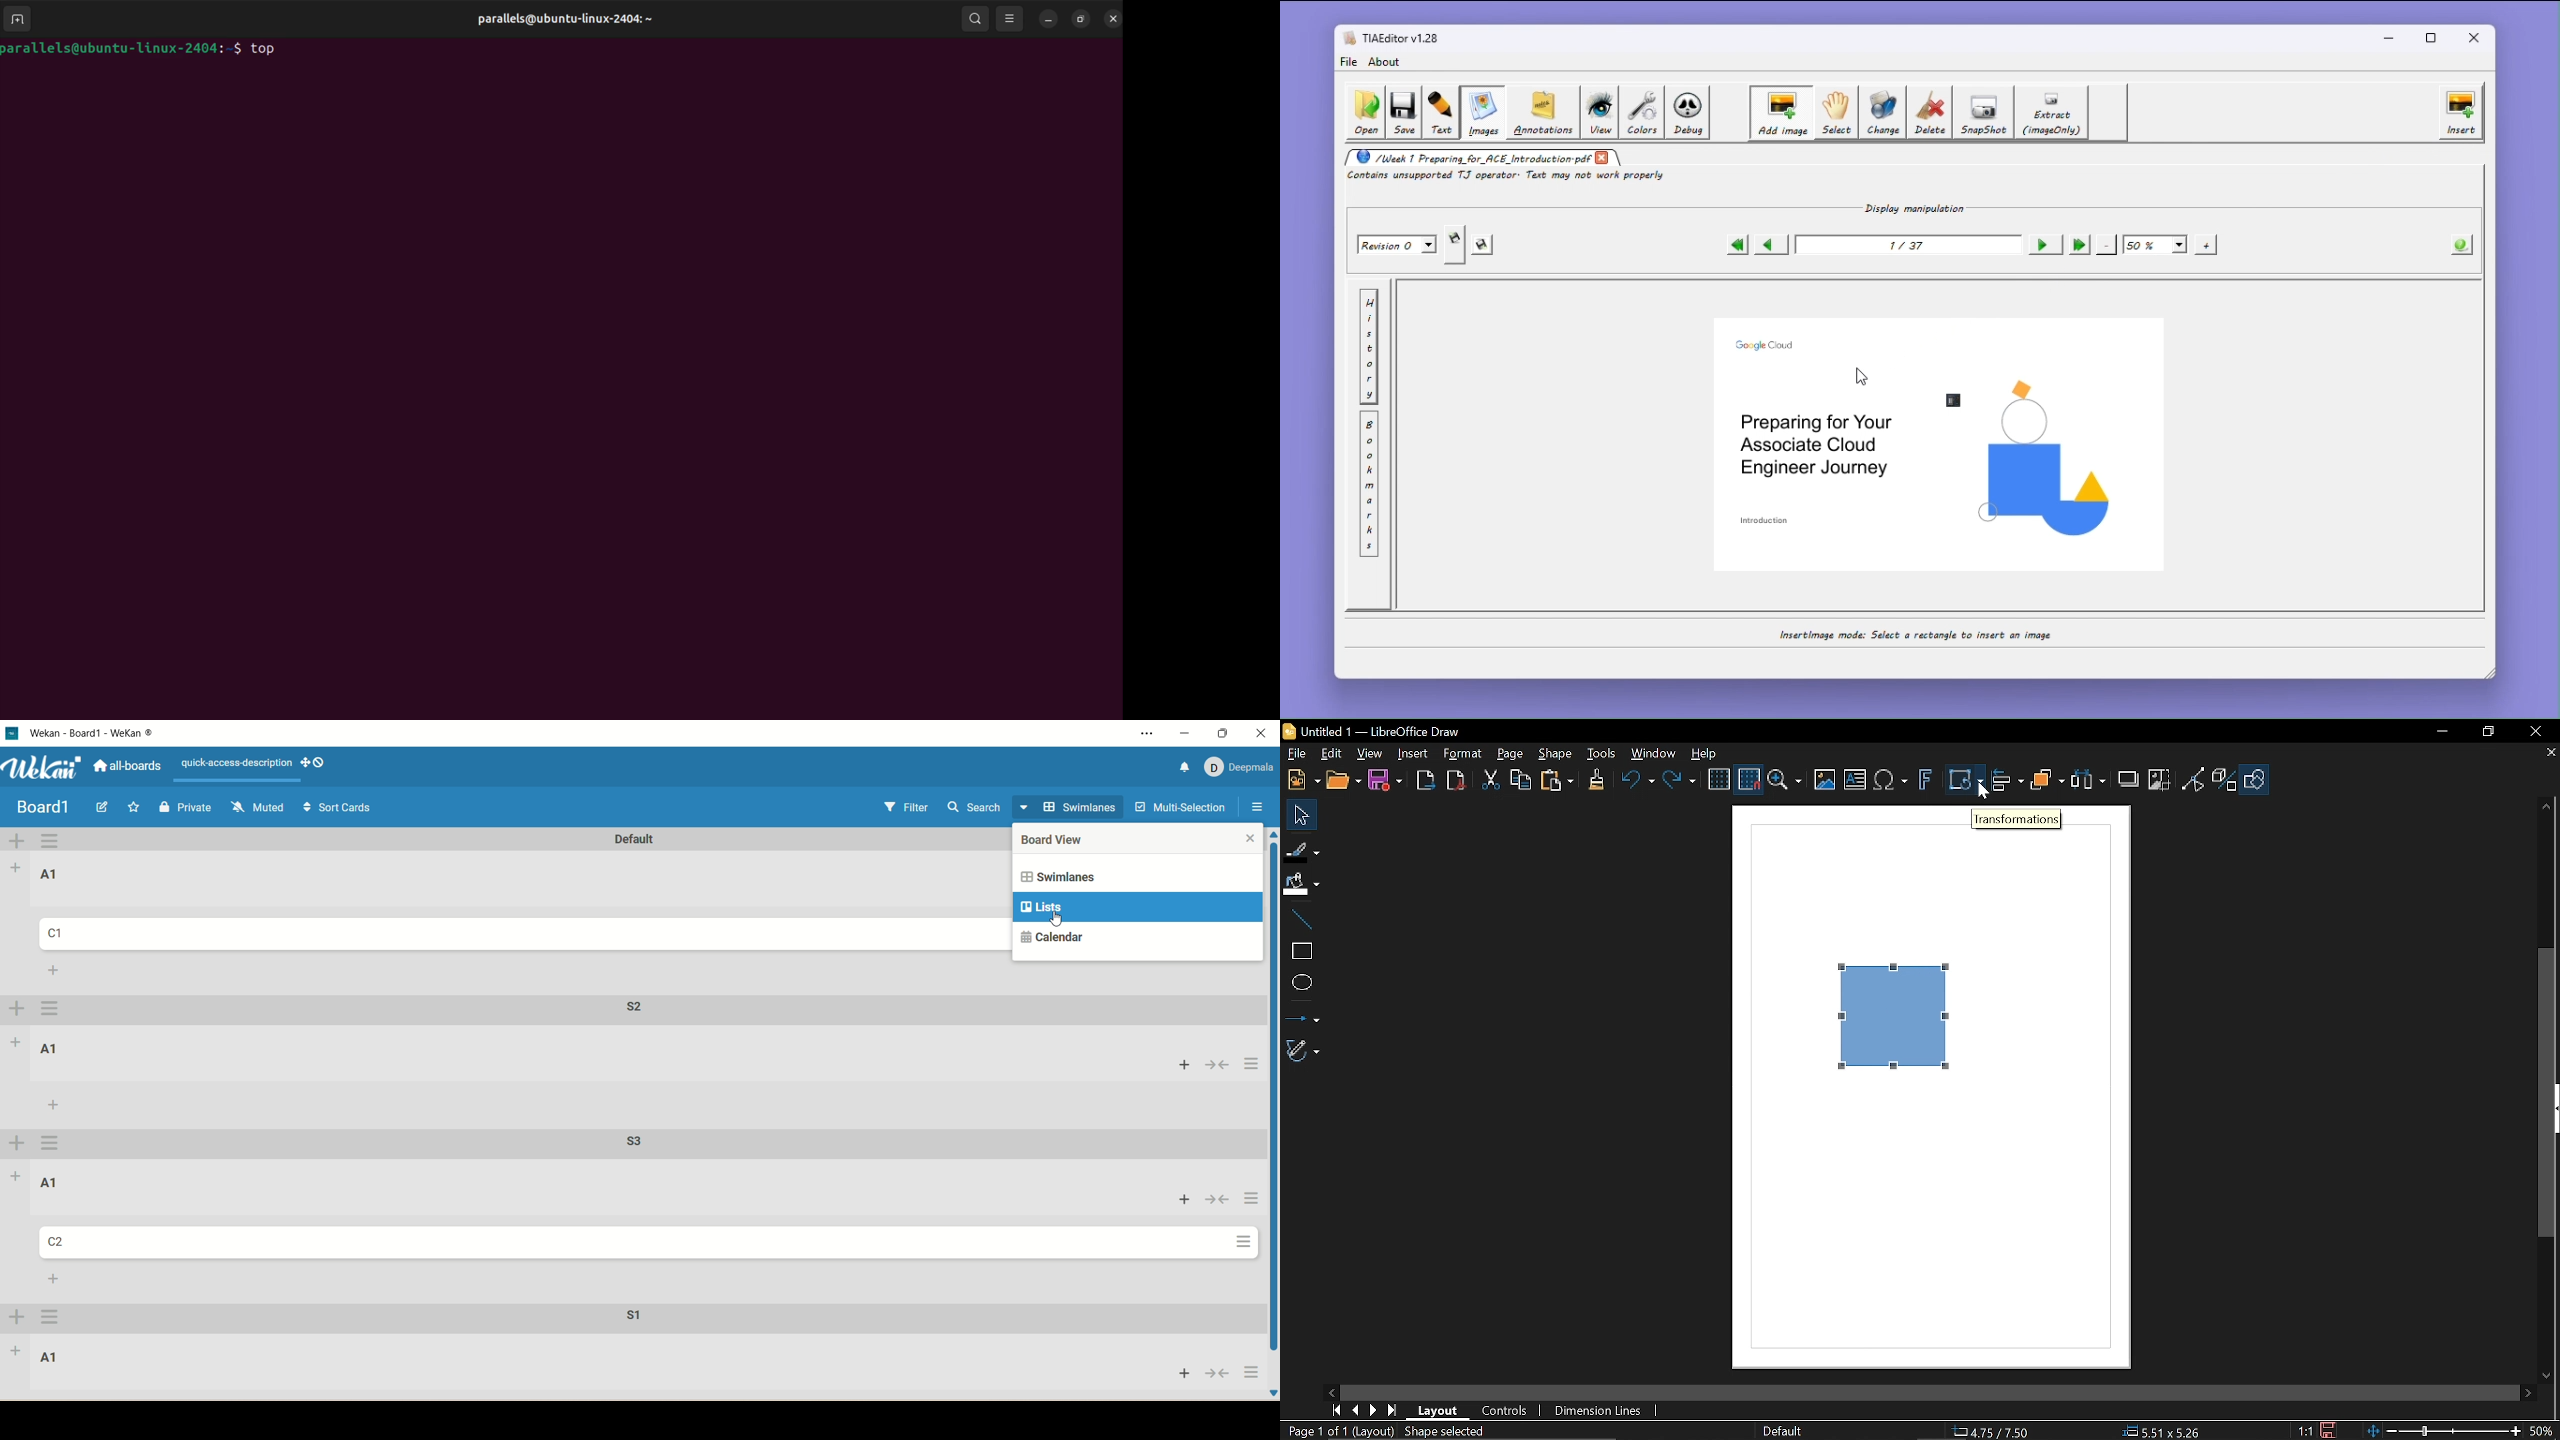  Describe the element at coordinates (45, 769) in the screenshot. I see `wekan` at that location.